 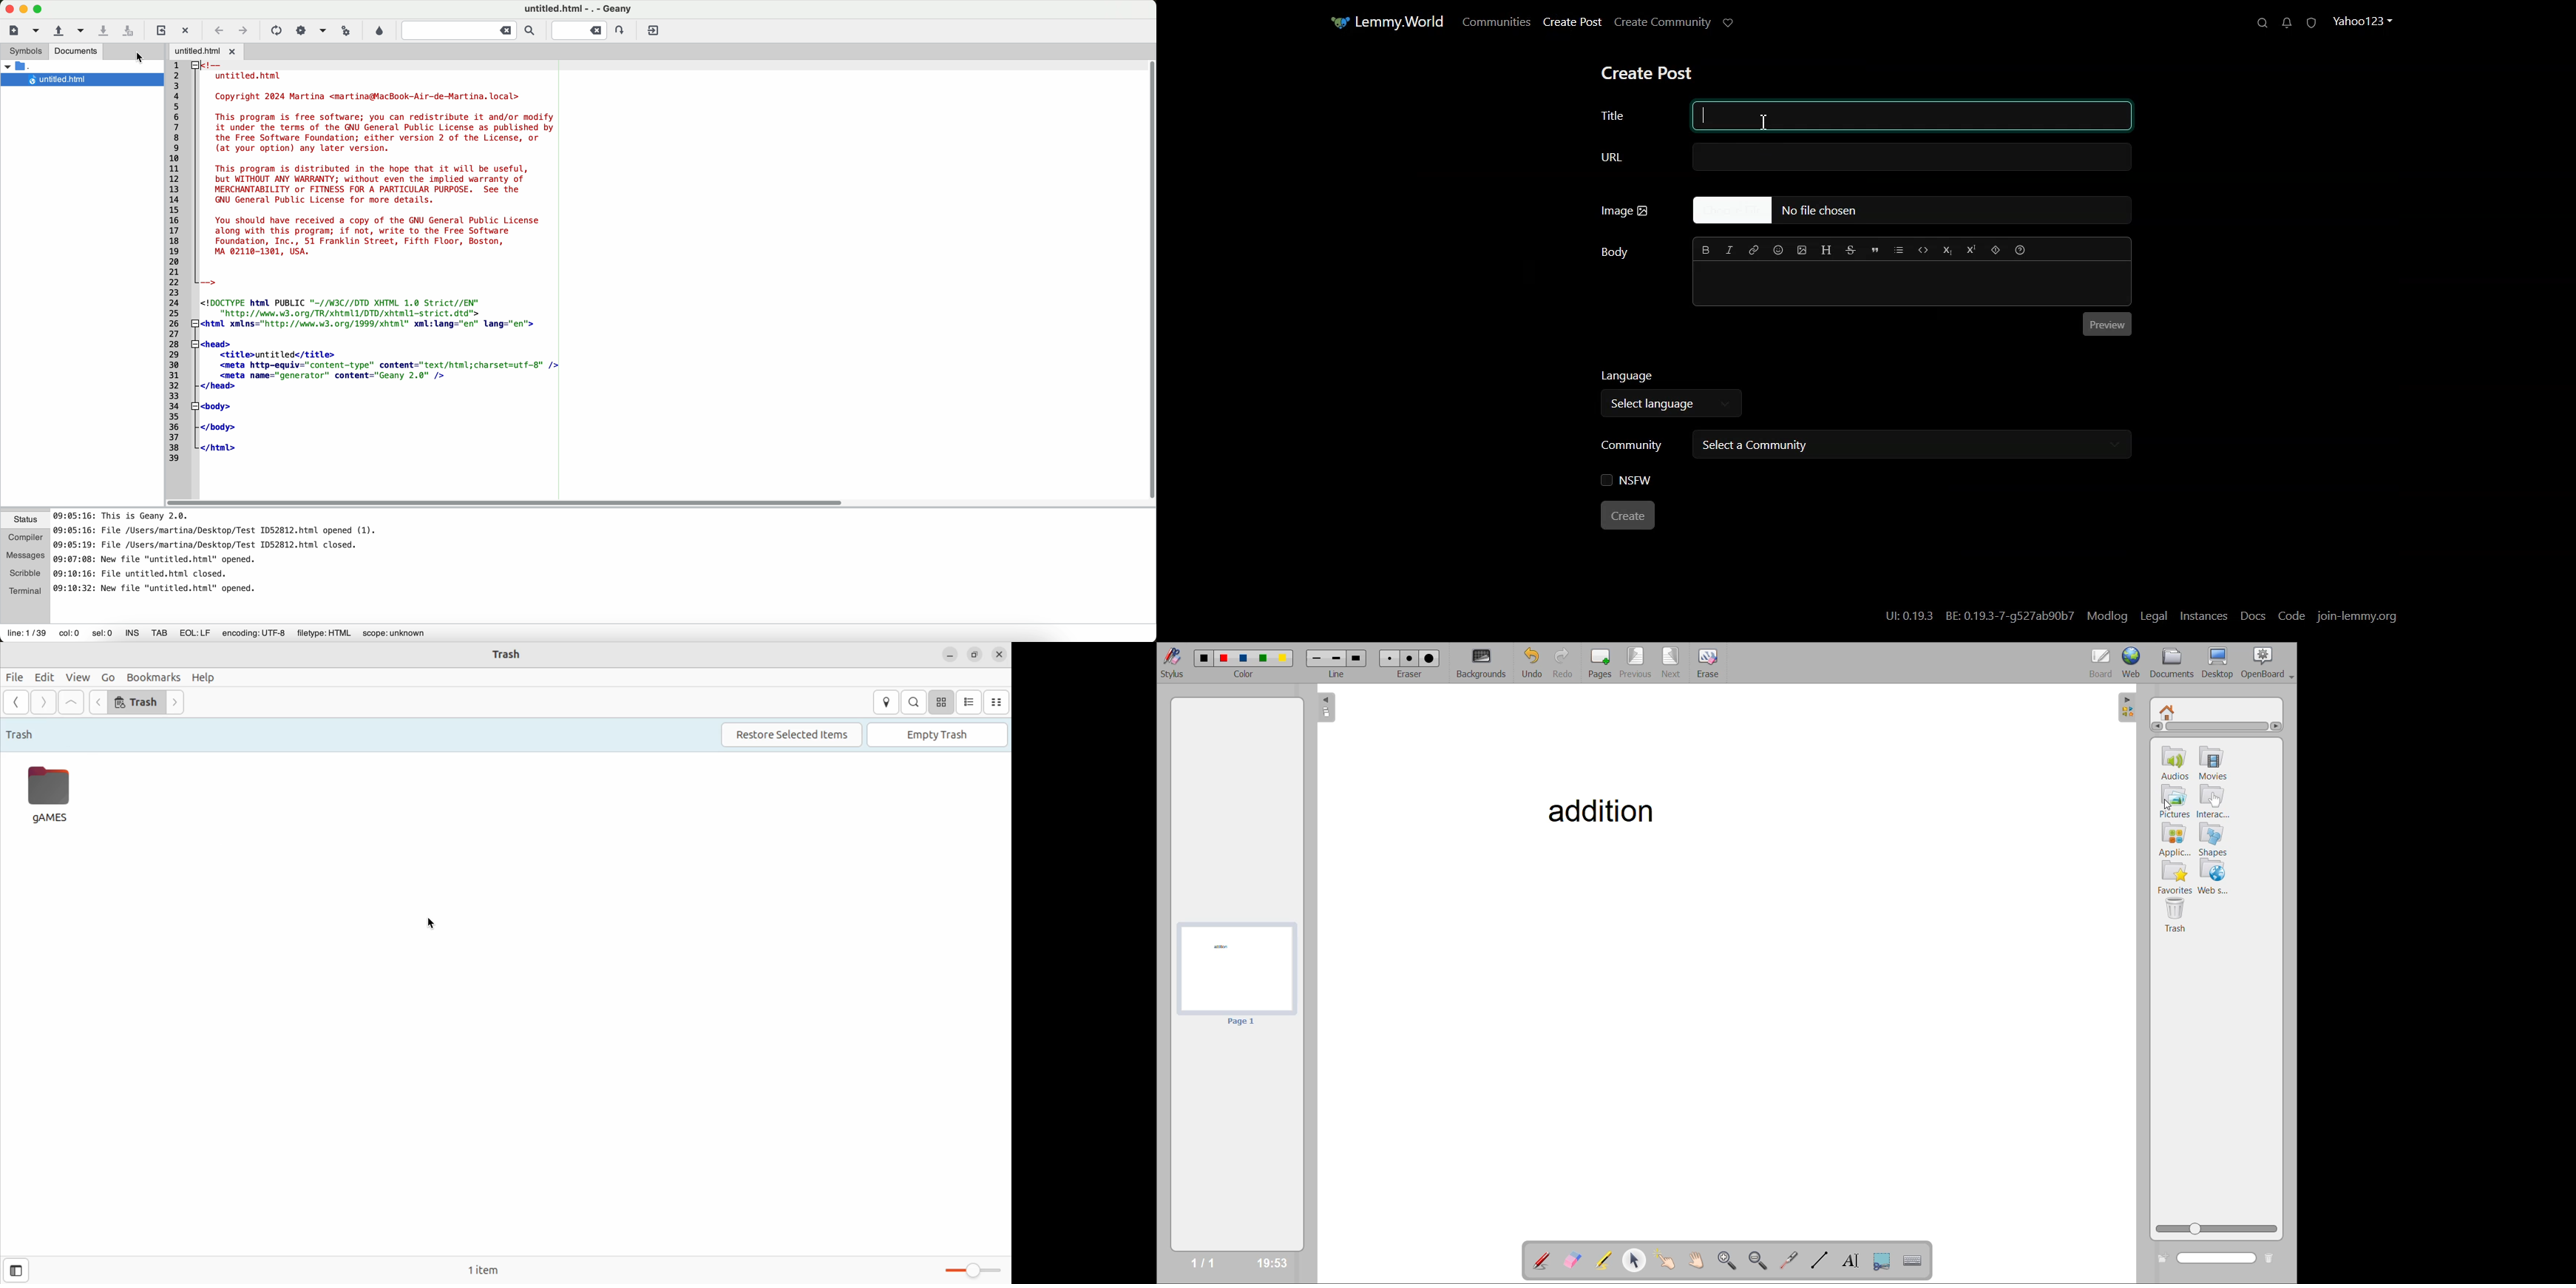 What do you see at coordinates (1630, 516) in the screenshot?
I see `Create` at bounding box center [1630, 516].